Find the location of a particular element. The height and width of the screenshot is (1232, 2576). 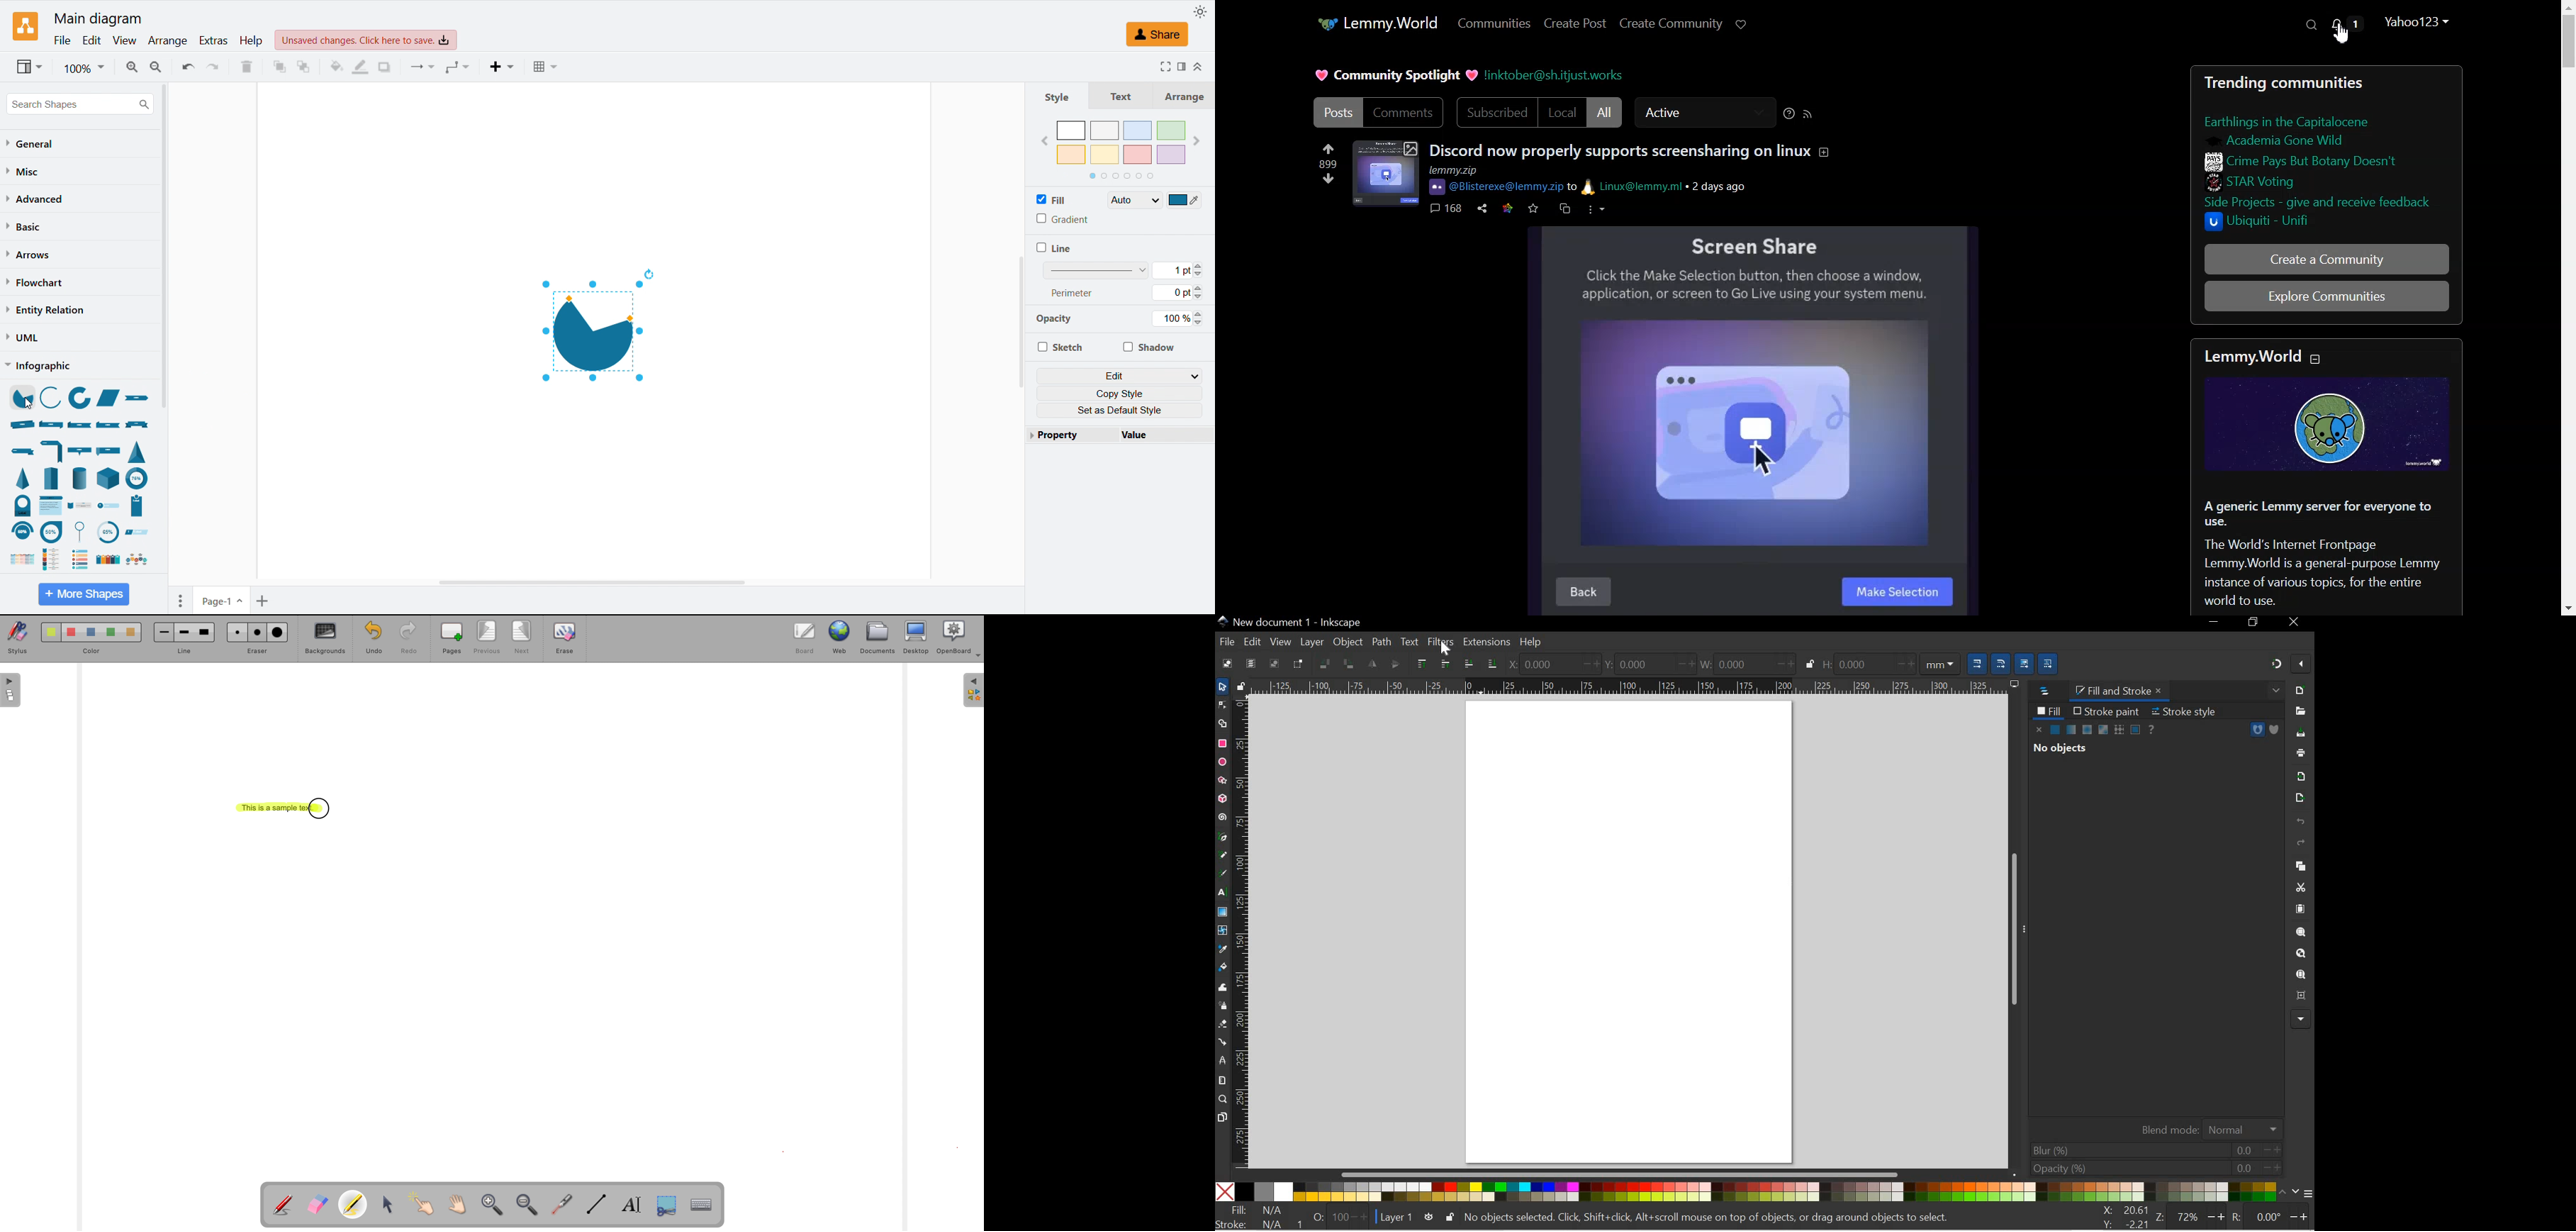

OBJECT ROTATE 90 WW is located at coordinates (1323, 662).